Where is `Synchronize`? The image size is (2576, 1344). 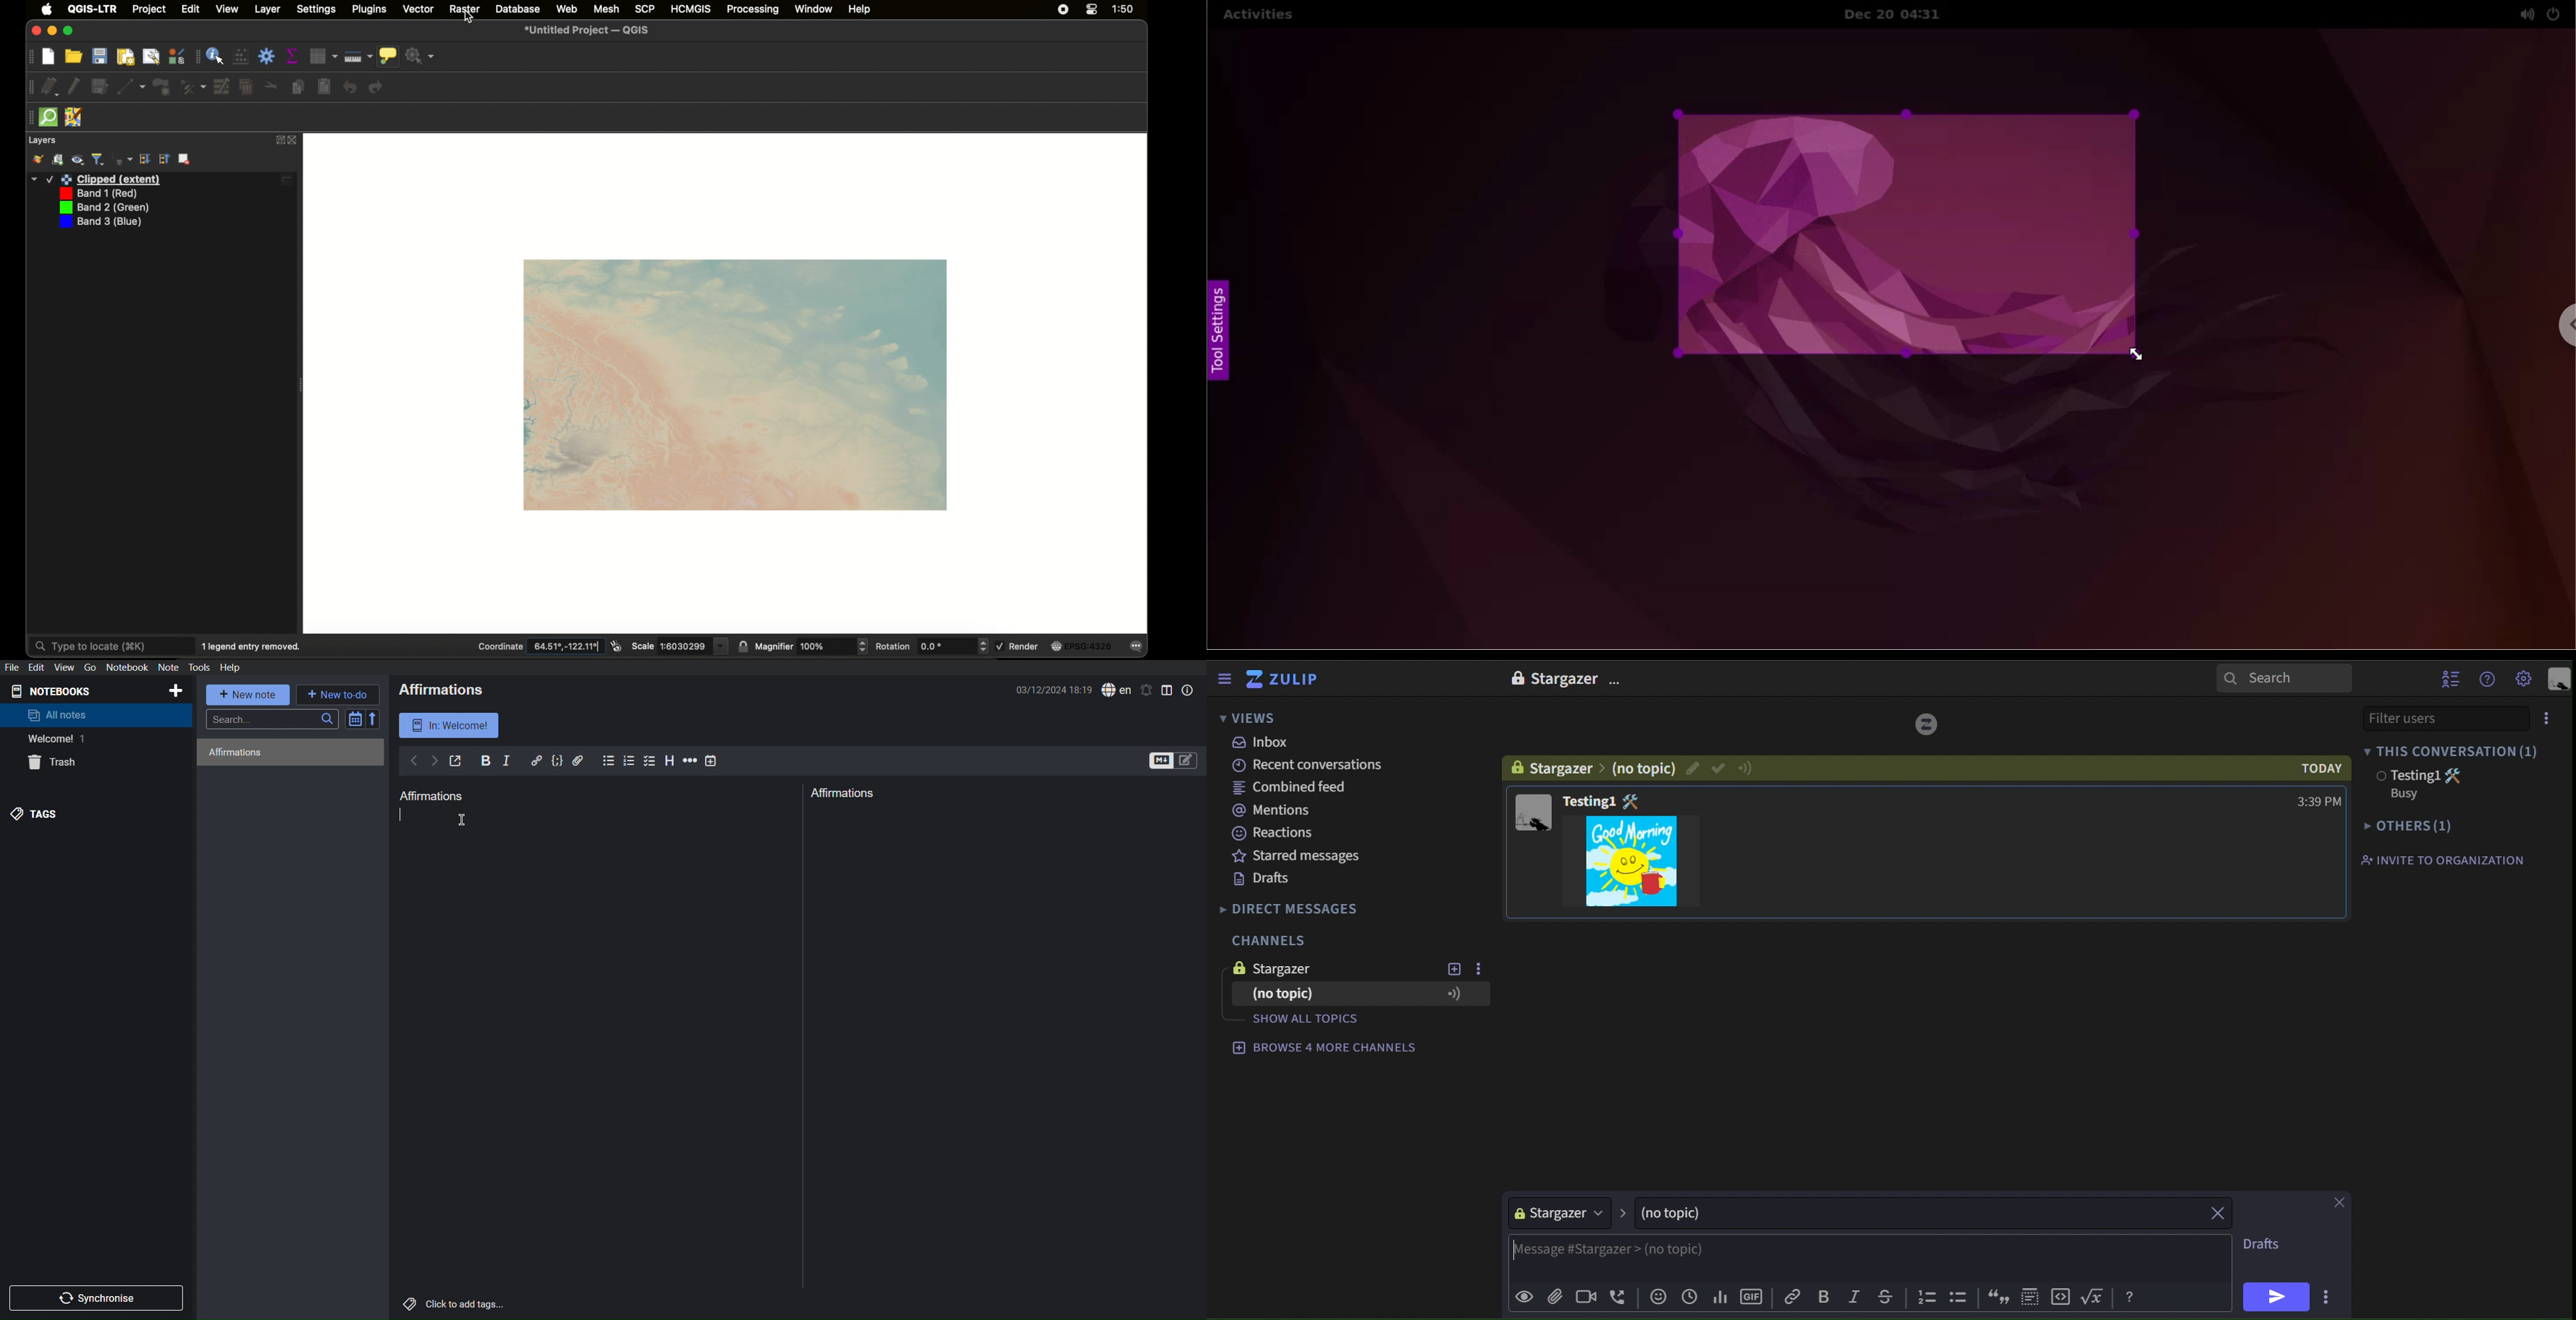 Synchronize is located at coordinates (99, 1296).